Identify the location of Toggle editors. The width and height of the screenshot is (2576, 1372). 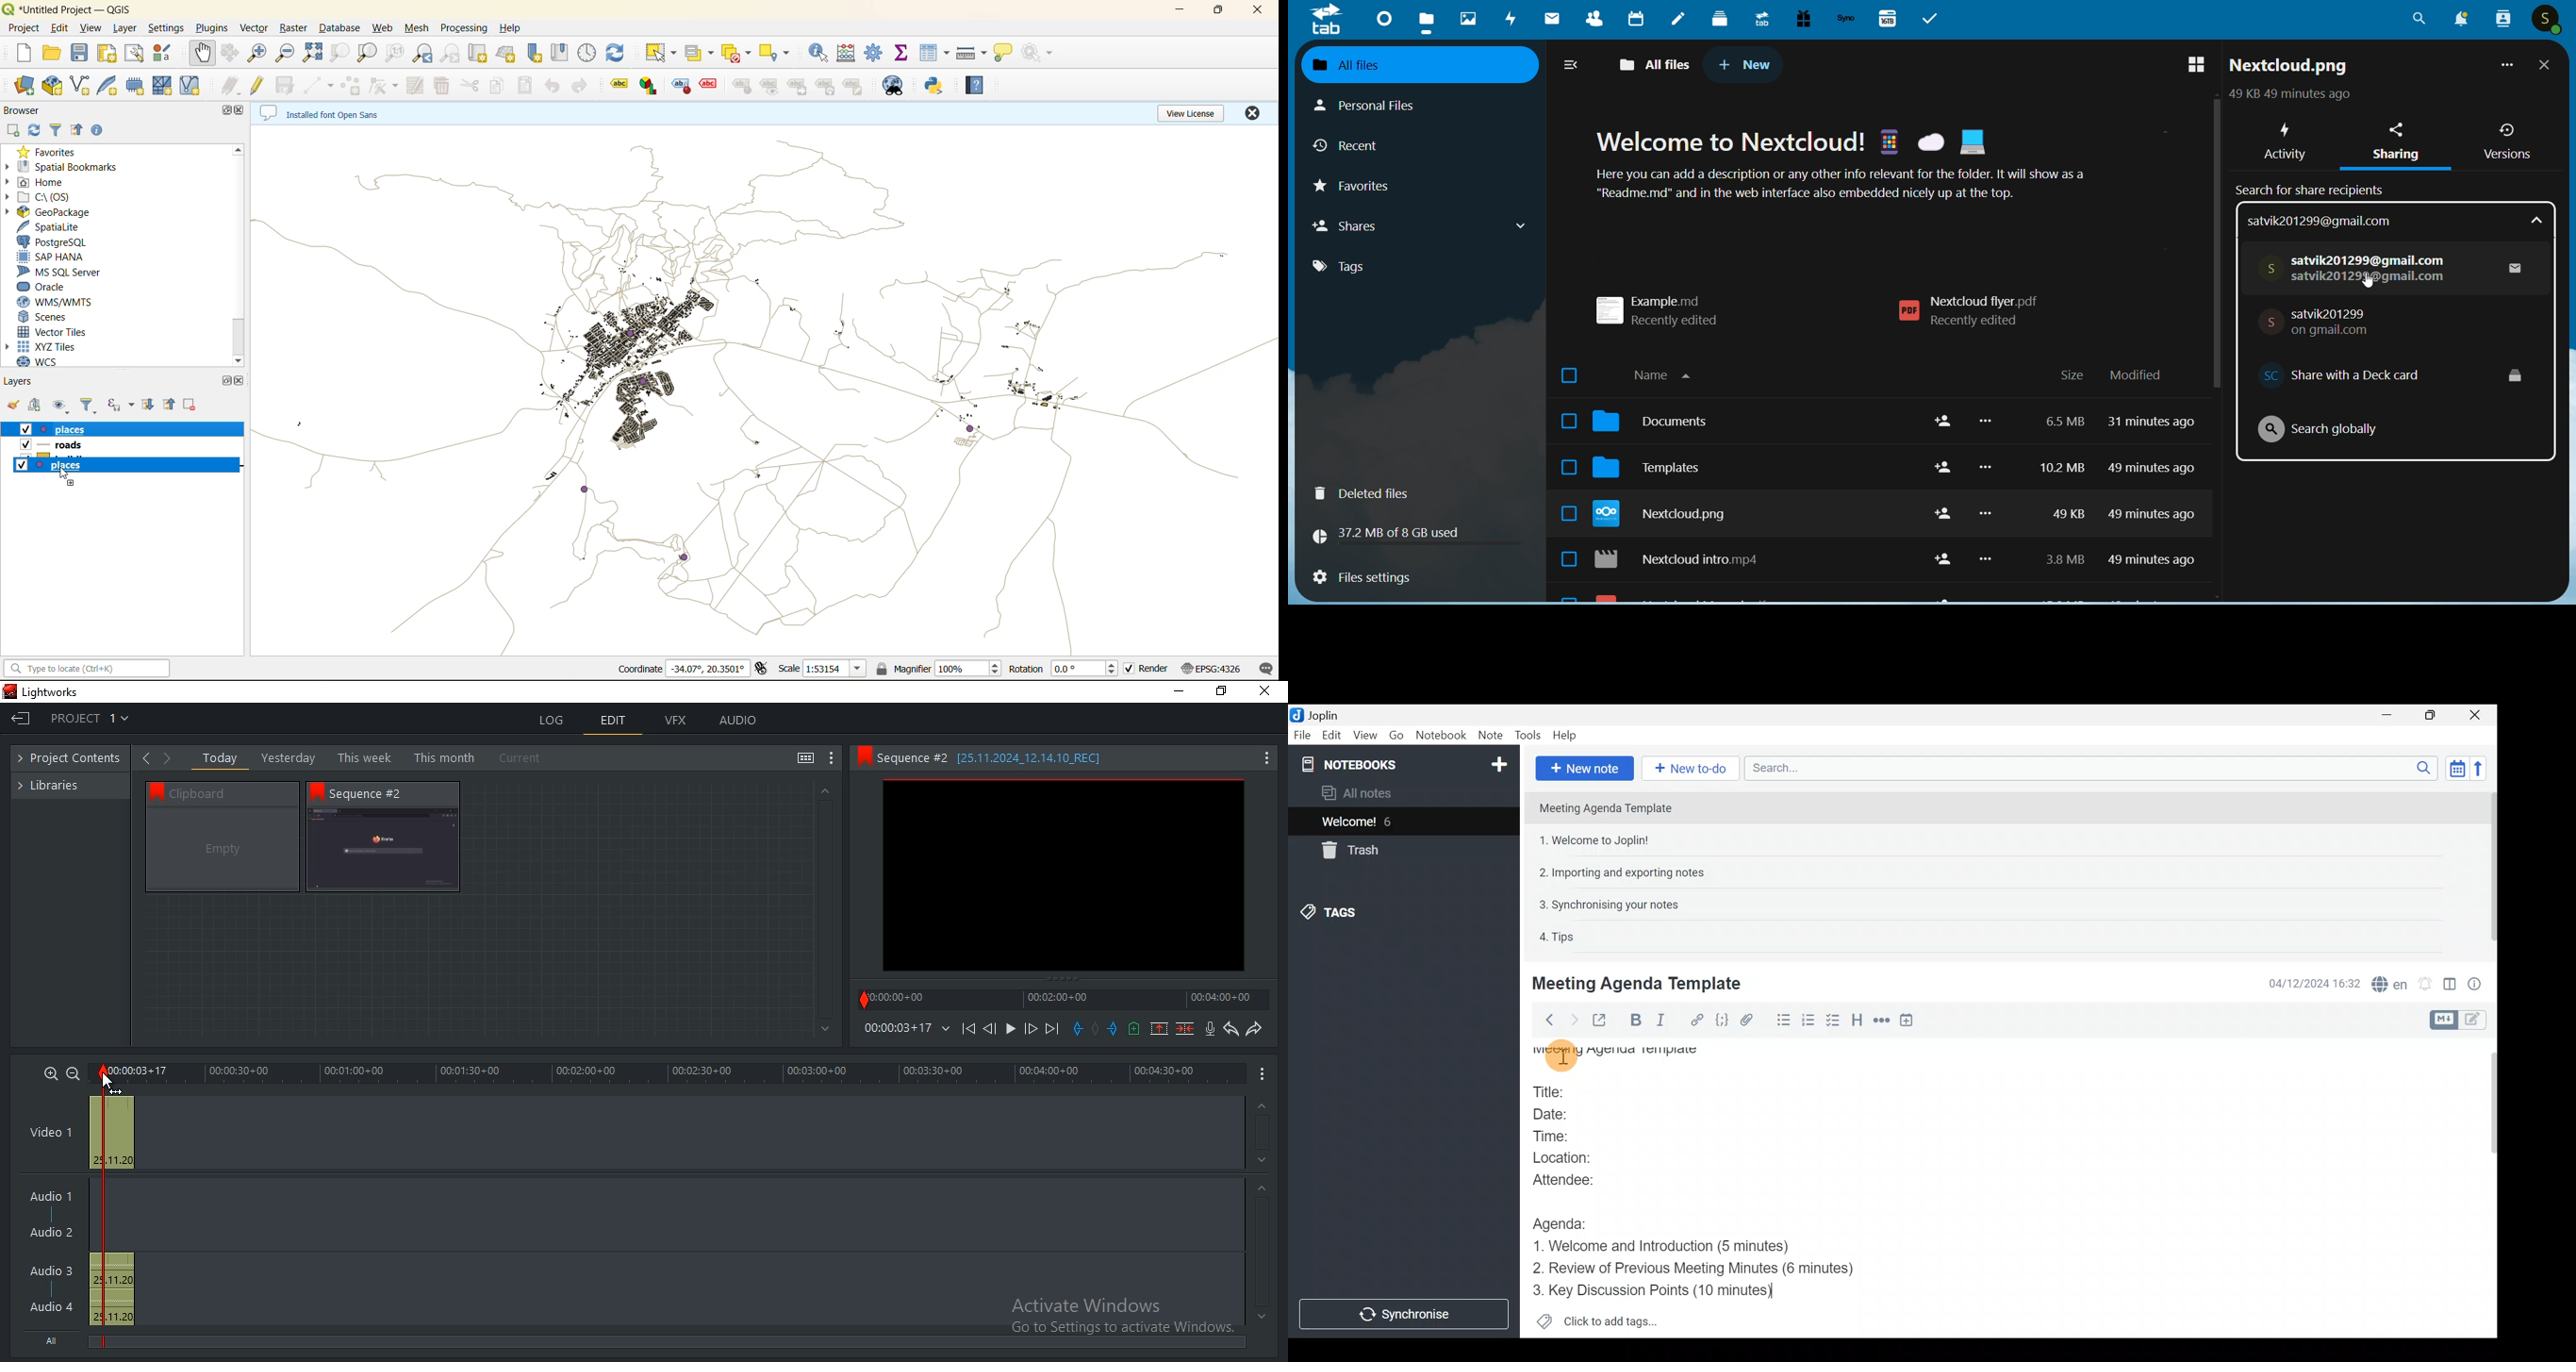
(2442, 1020).